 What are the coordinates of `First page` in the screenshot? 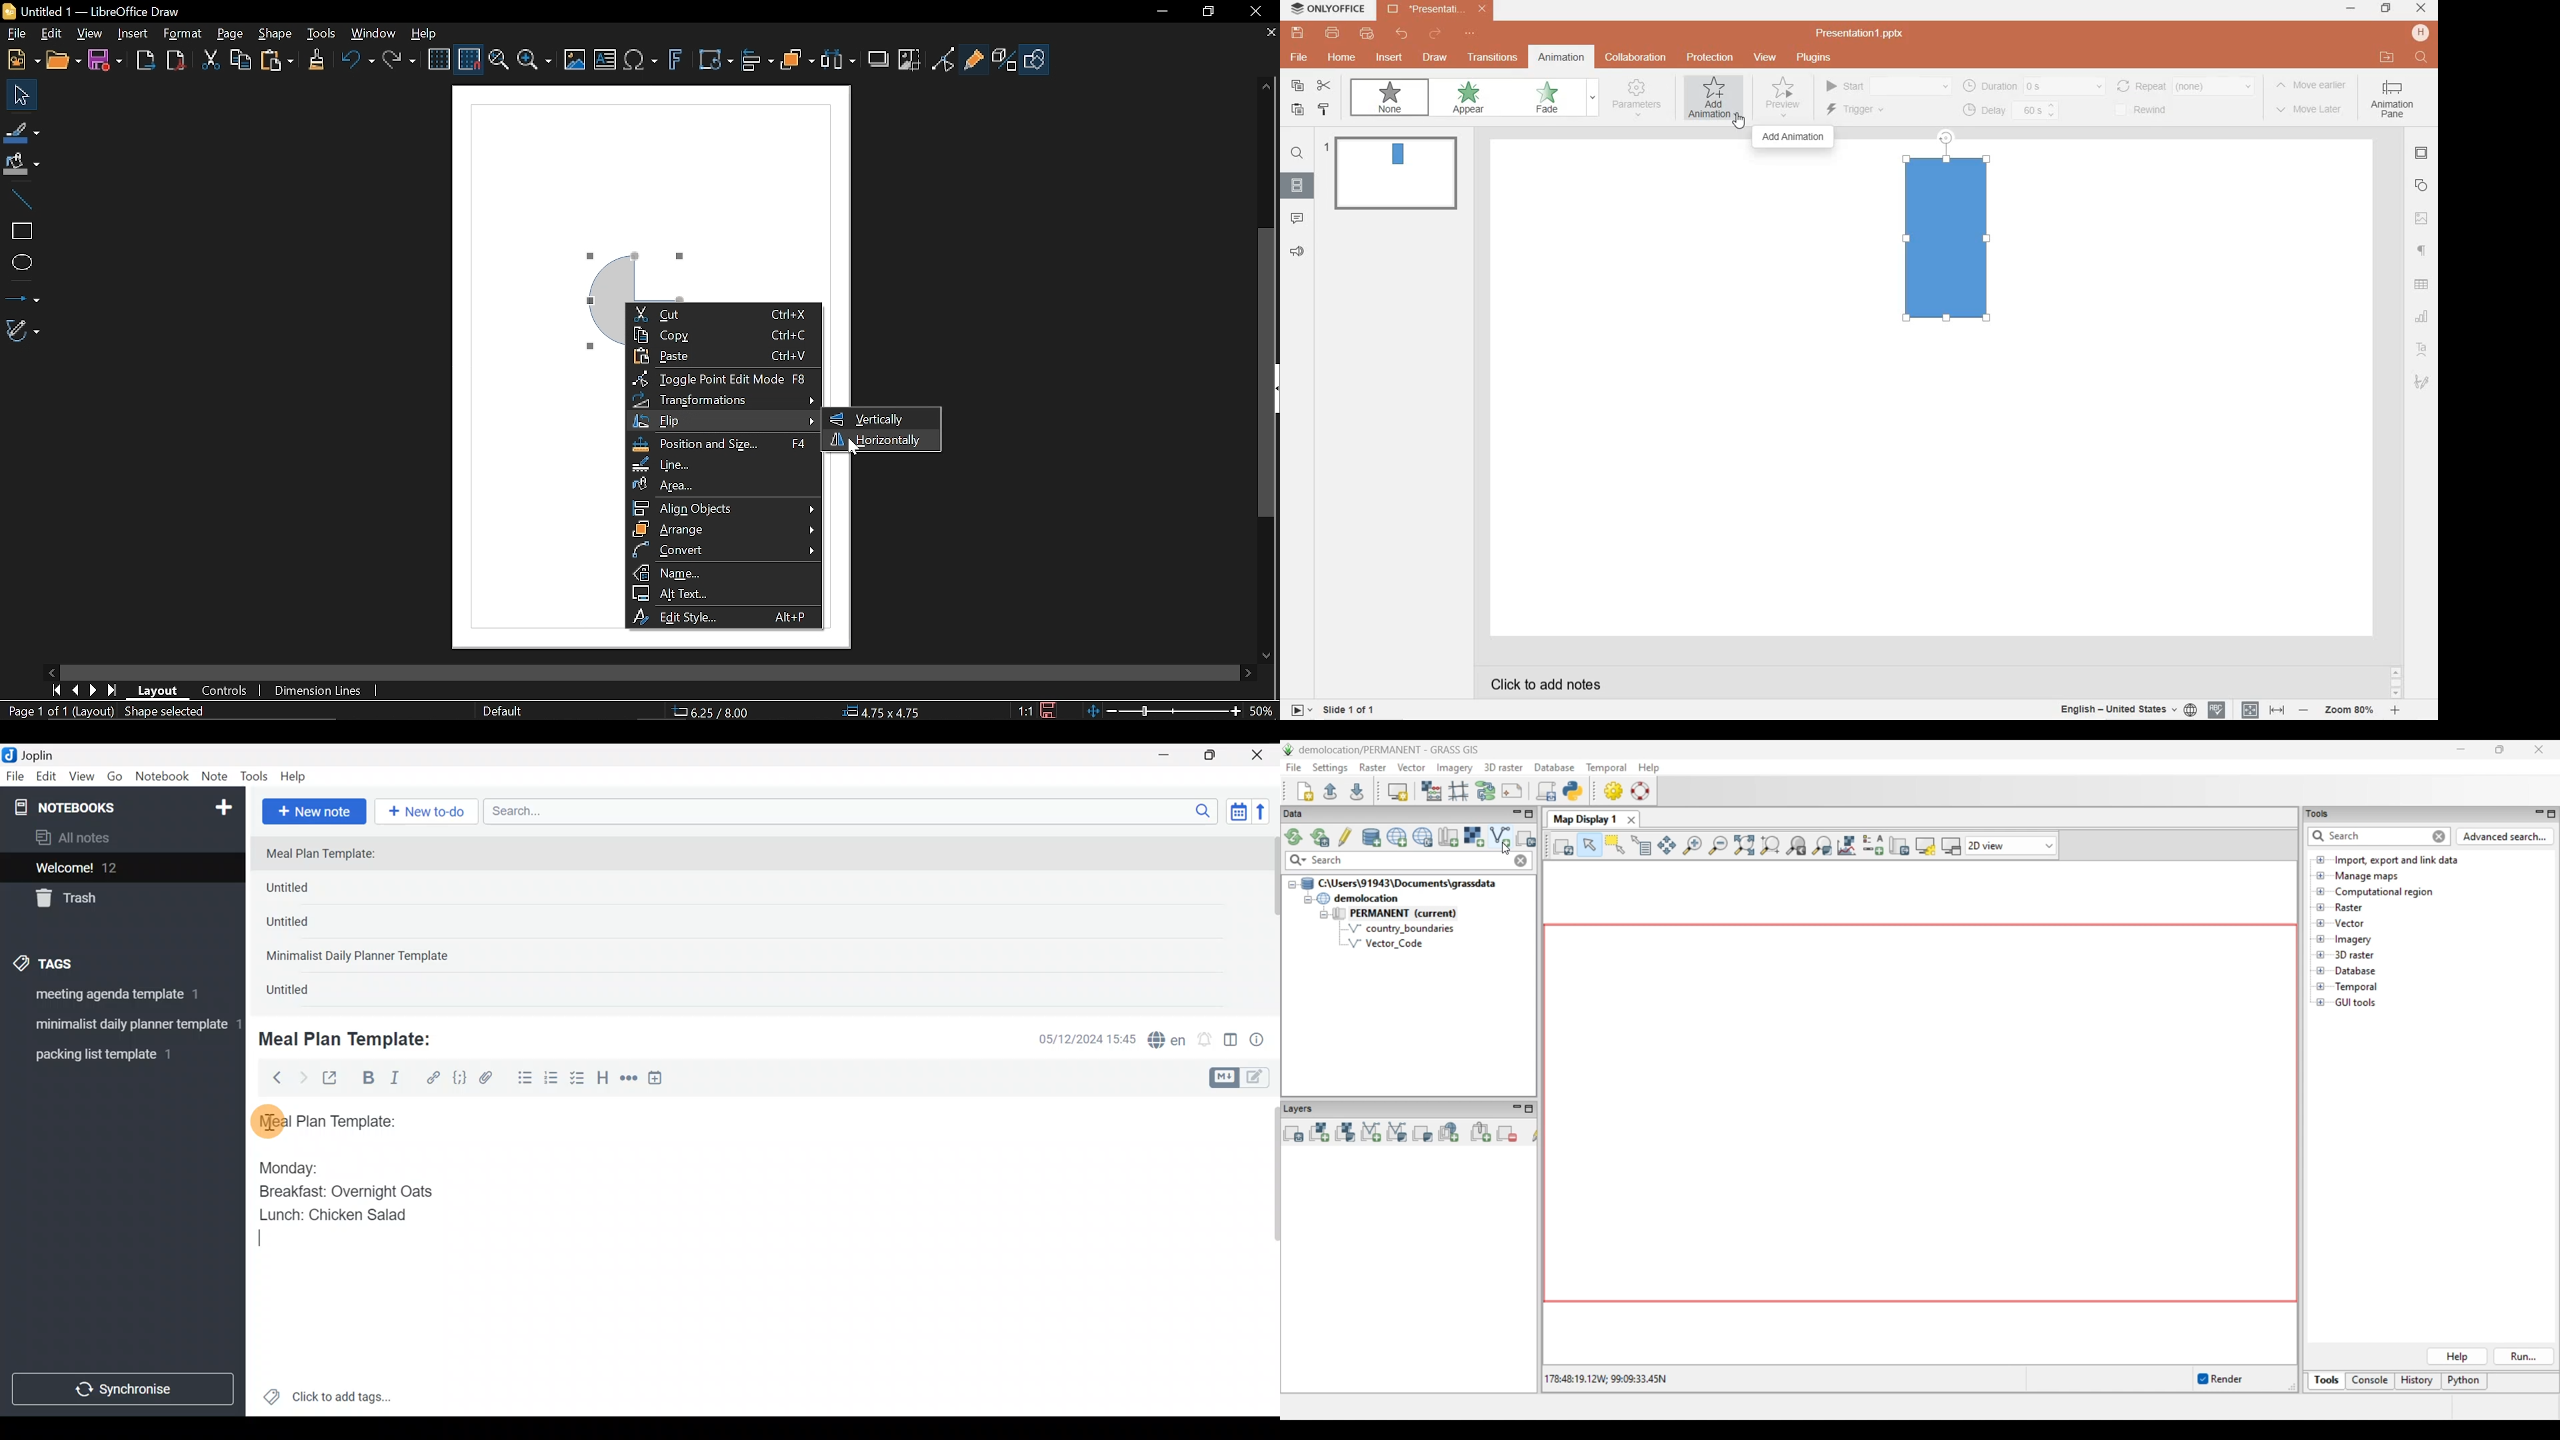 It's located at (54, 690).